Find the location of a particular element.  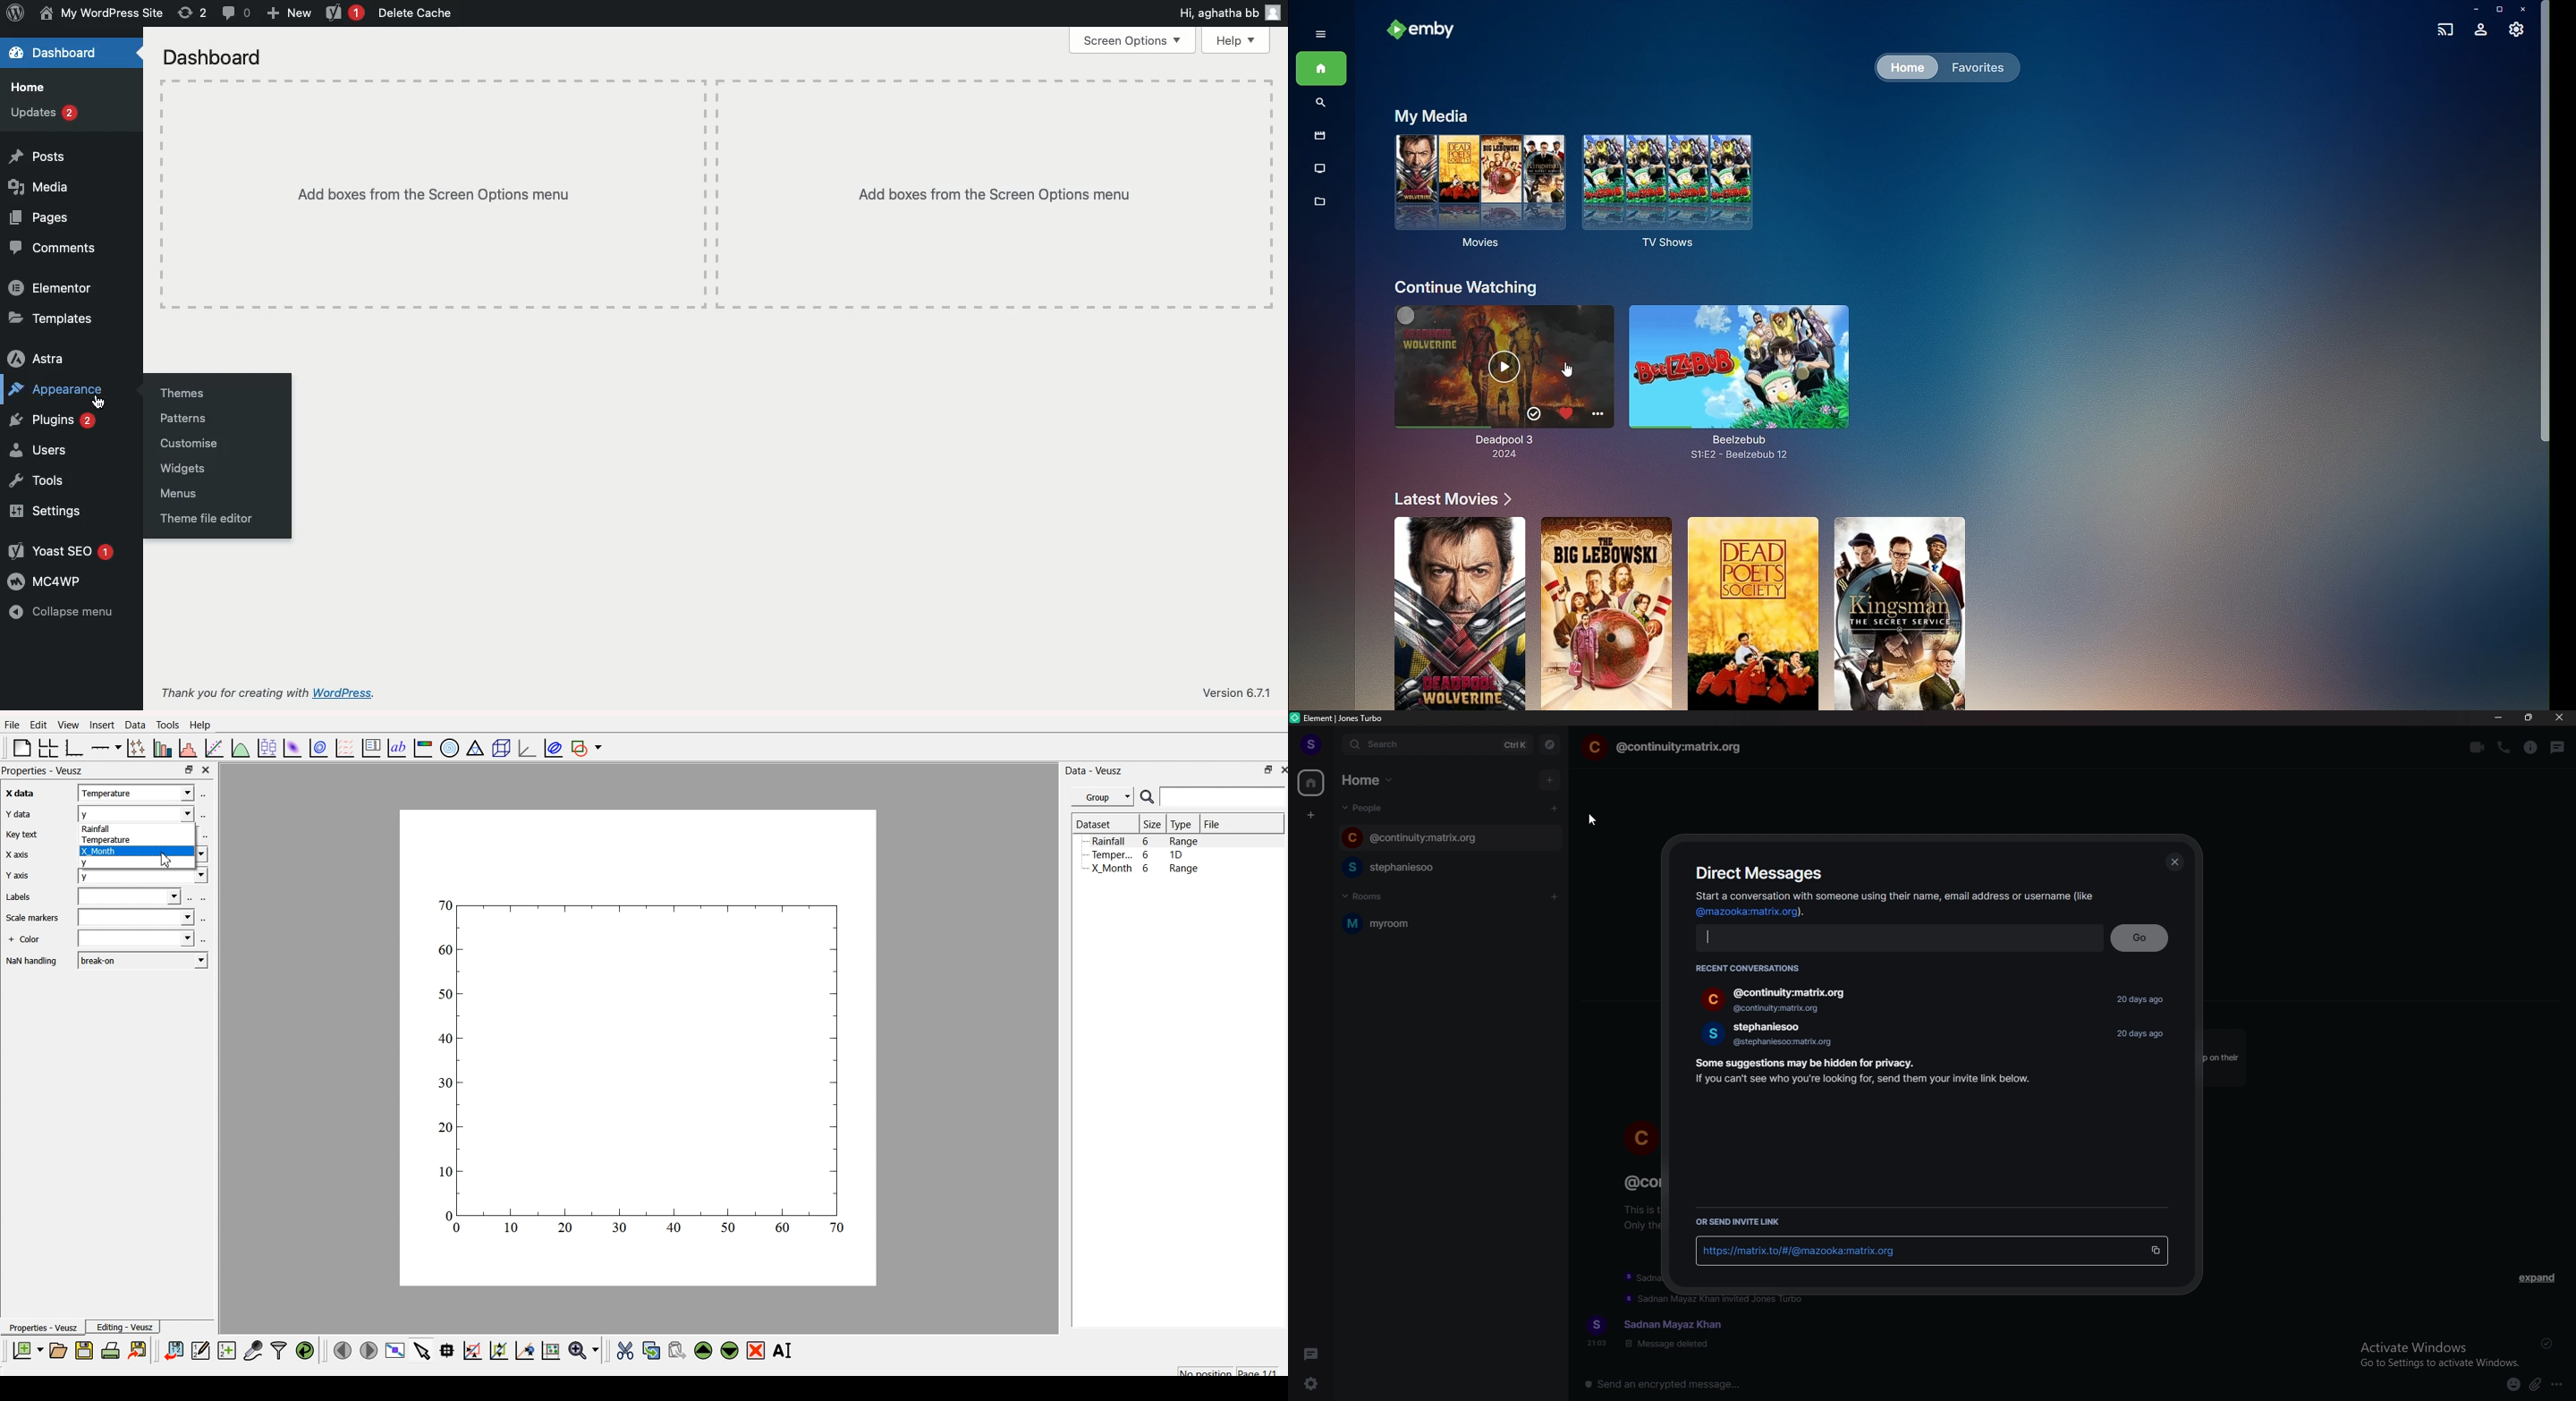

plot covariance ellipses is located at coordinates (550, 748).